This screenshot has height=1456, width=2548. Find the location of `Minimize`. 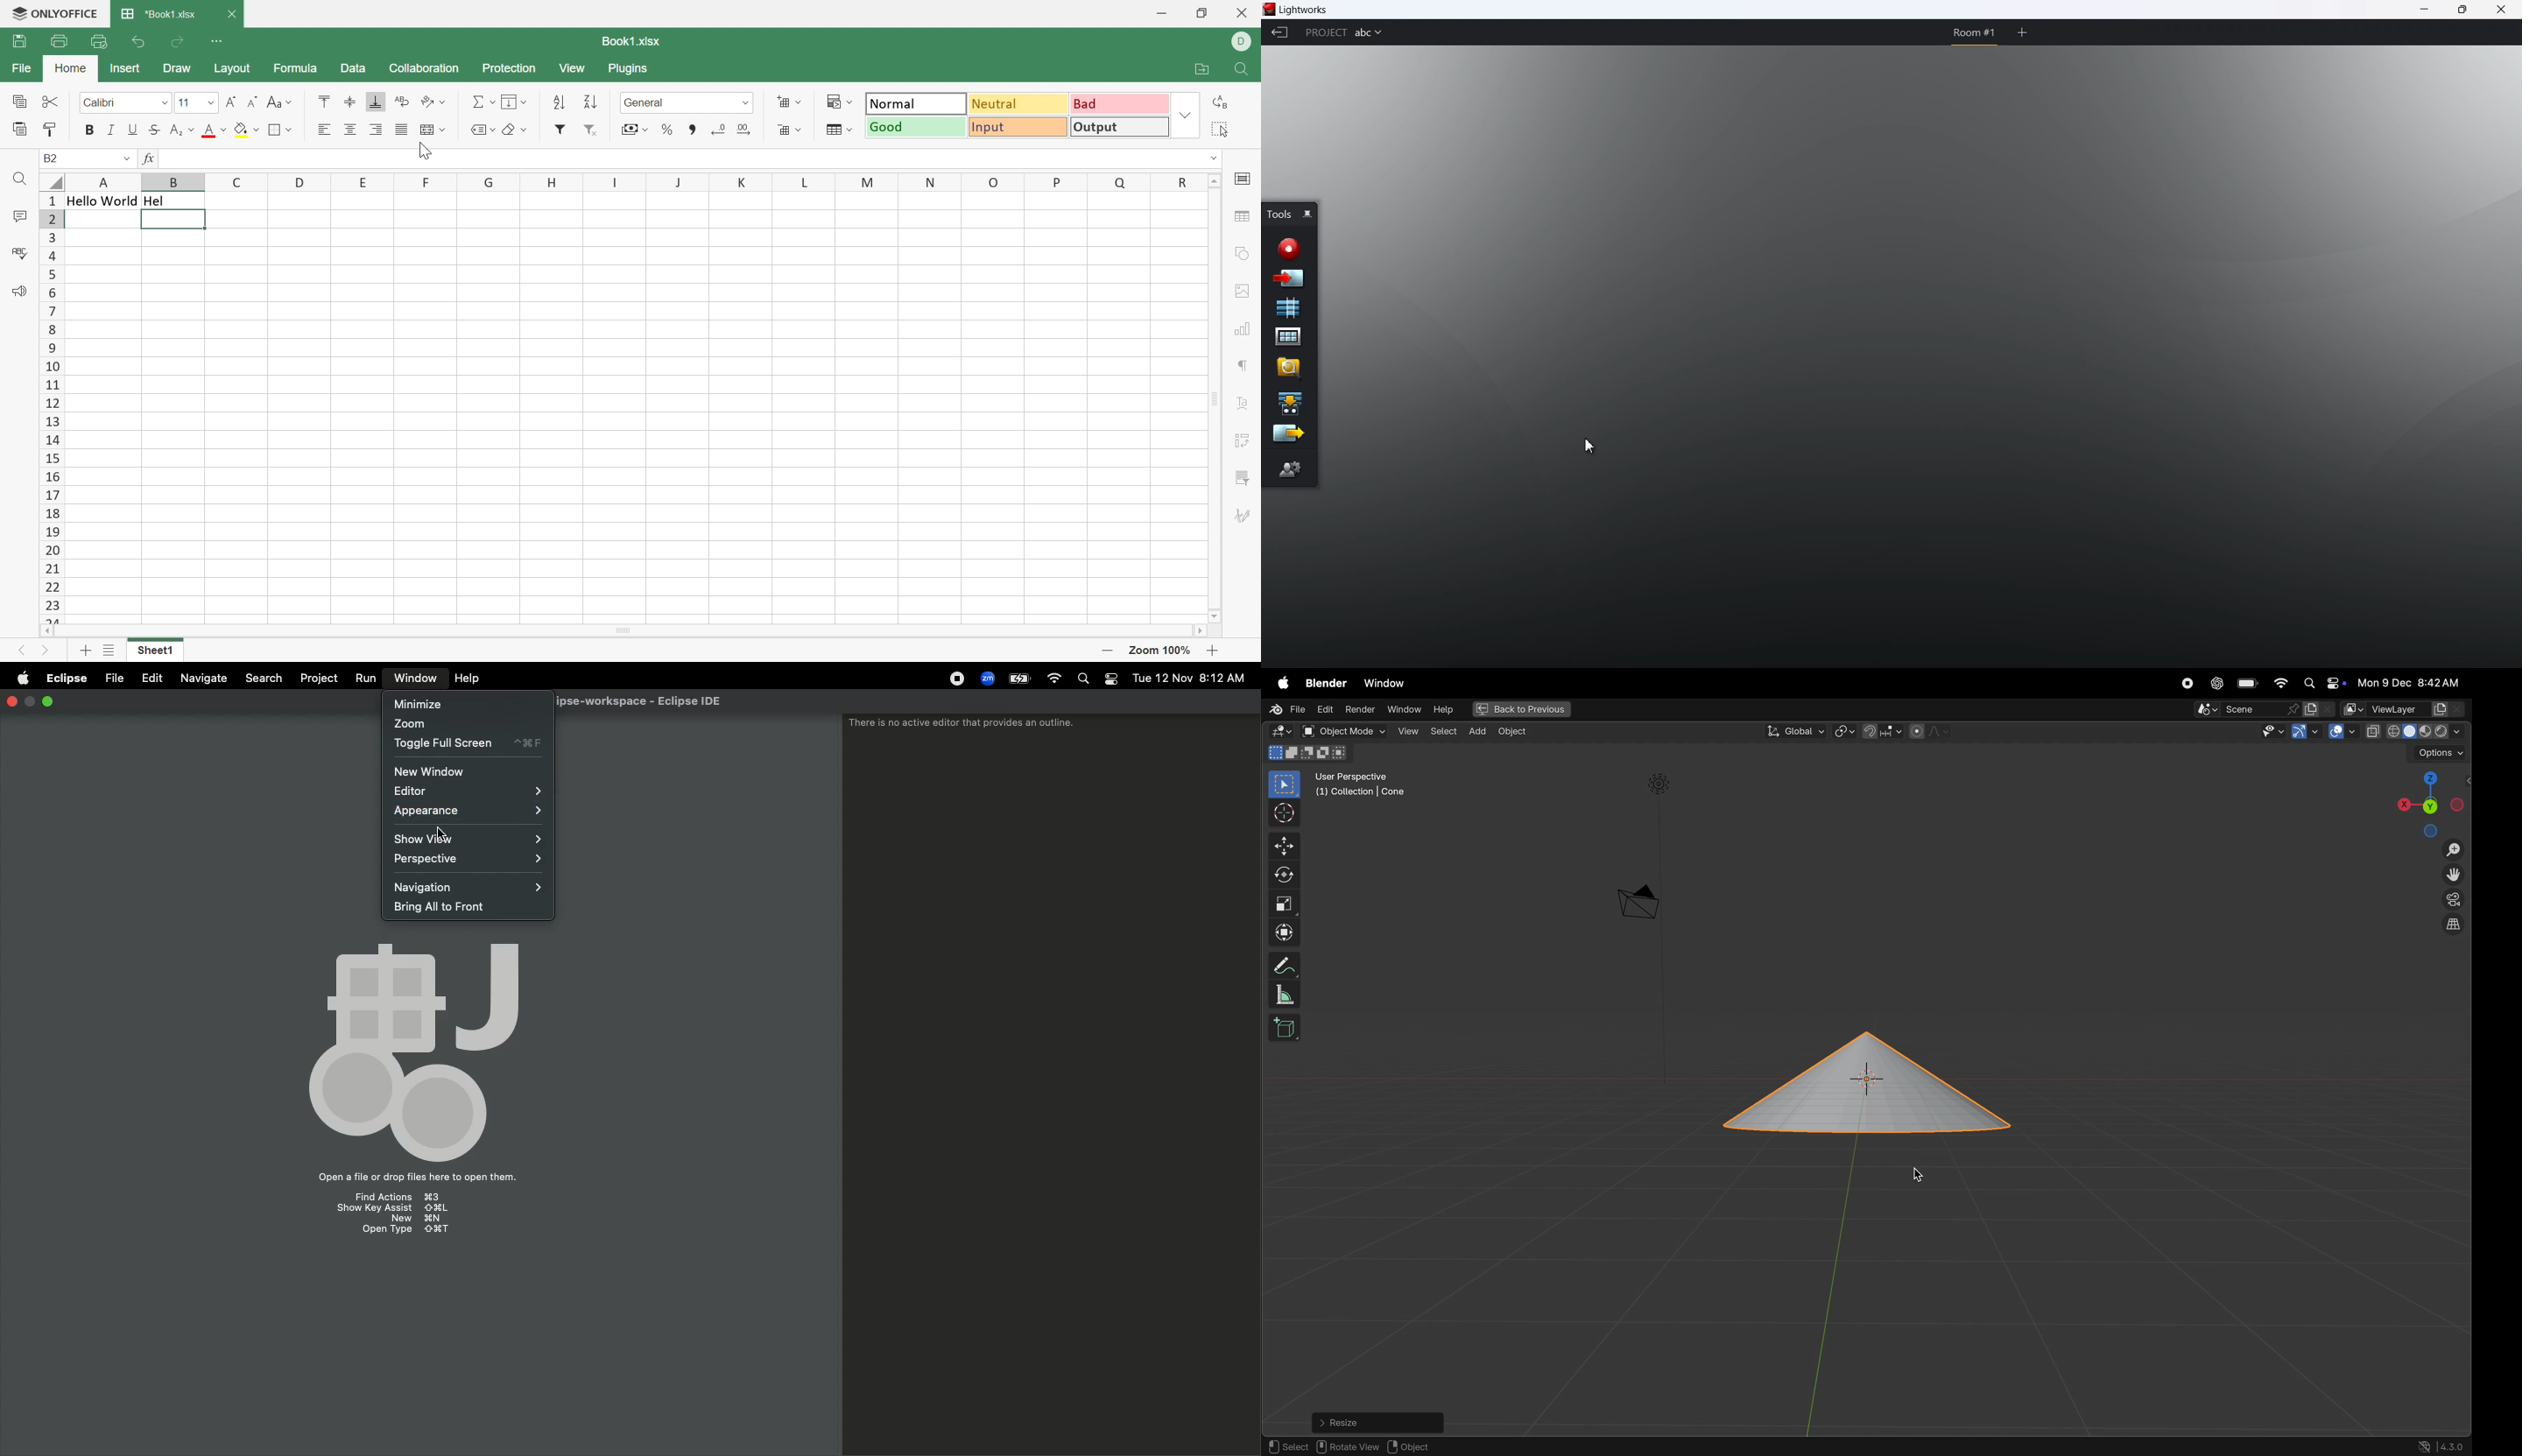

Minimize is located at coordinates (30, 702).